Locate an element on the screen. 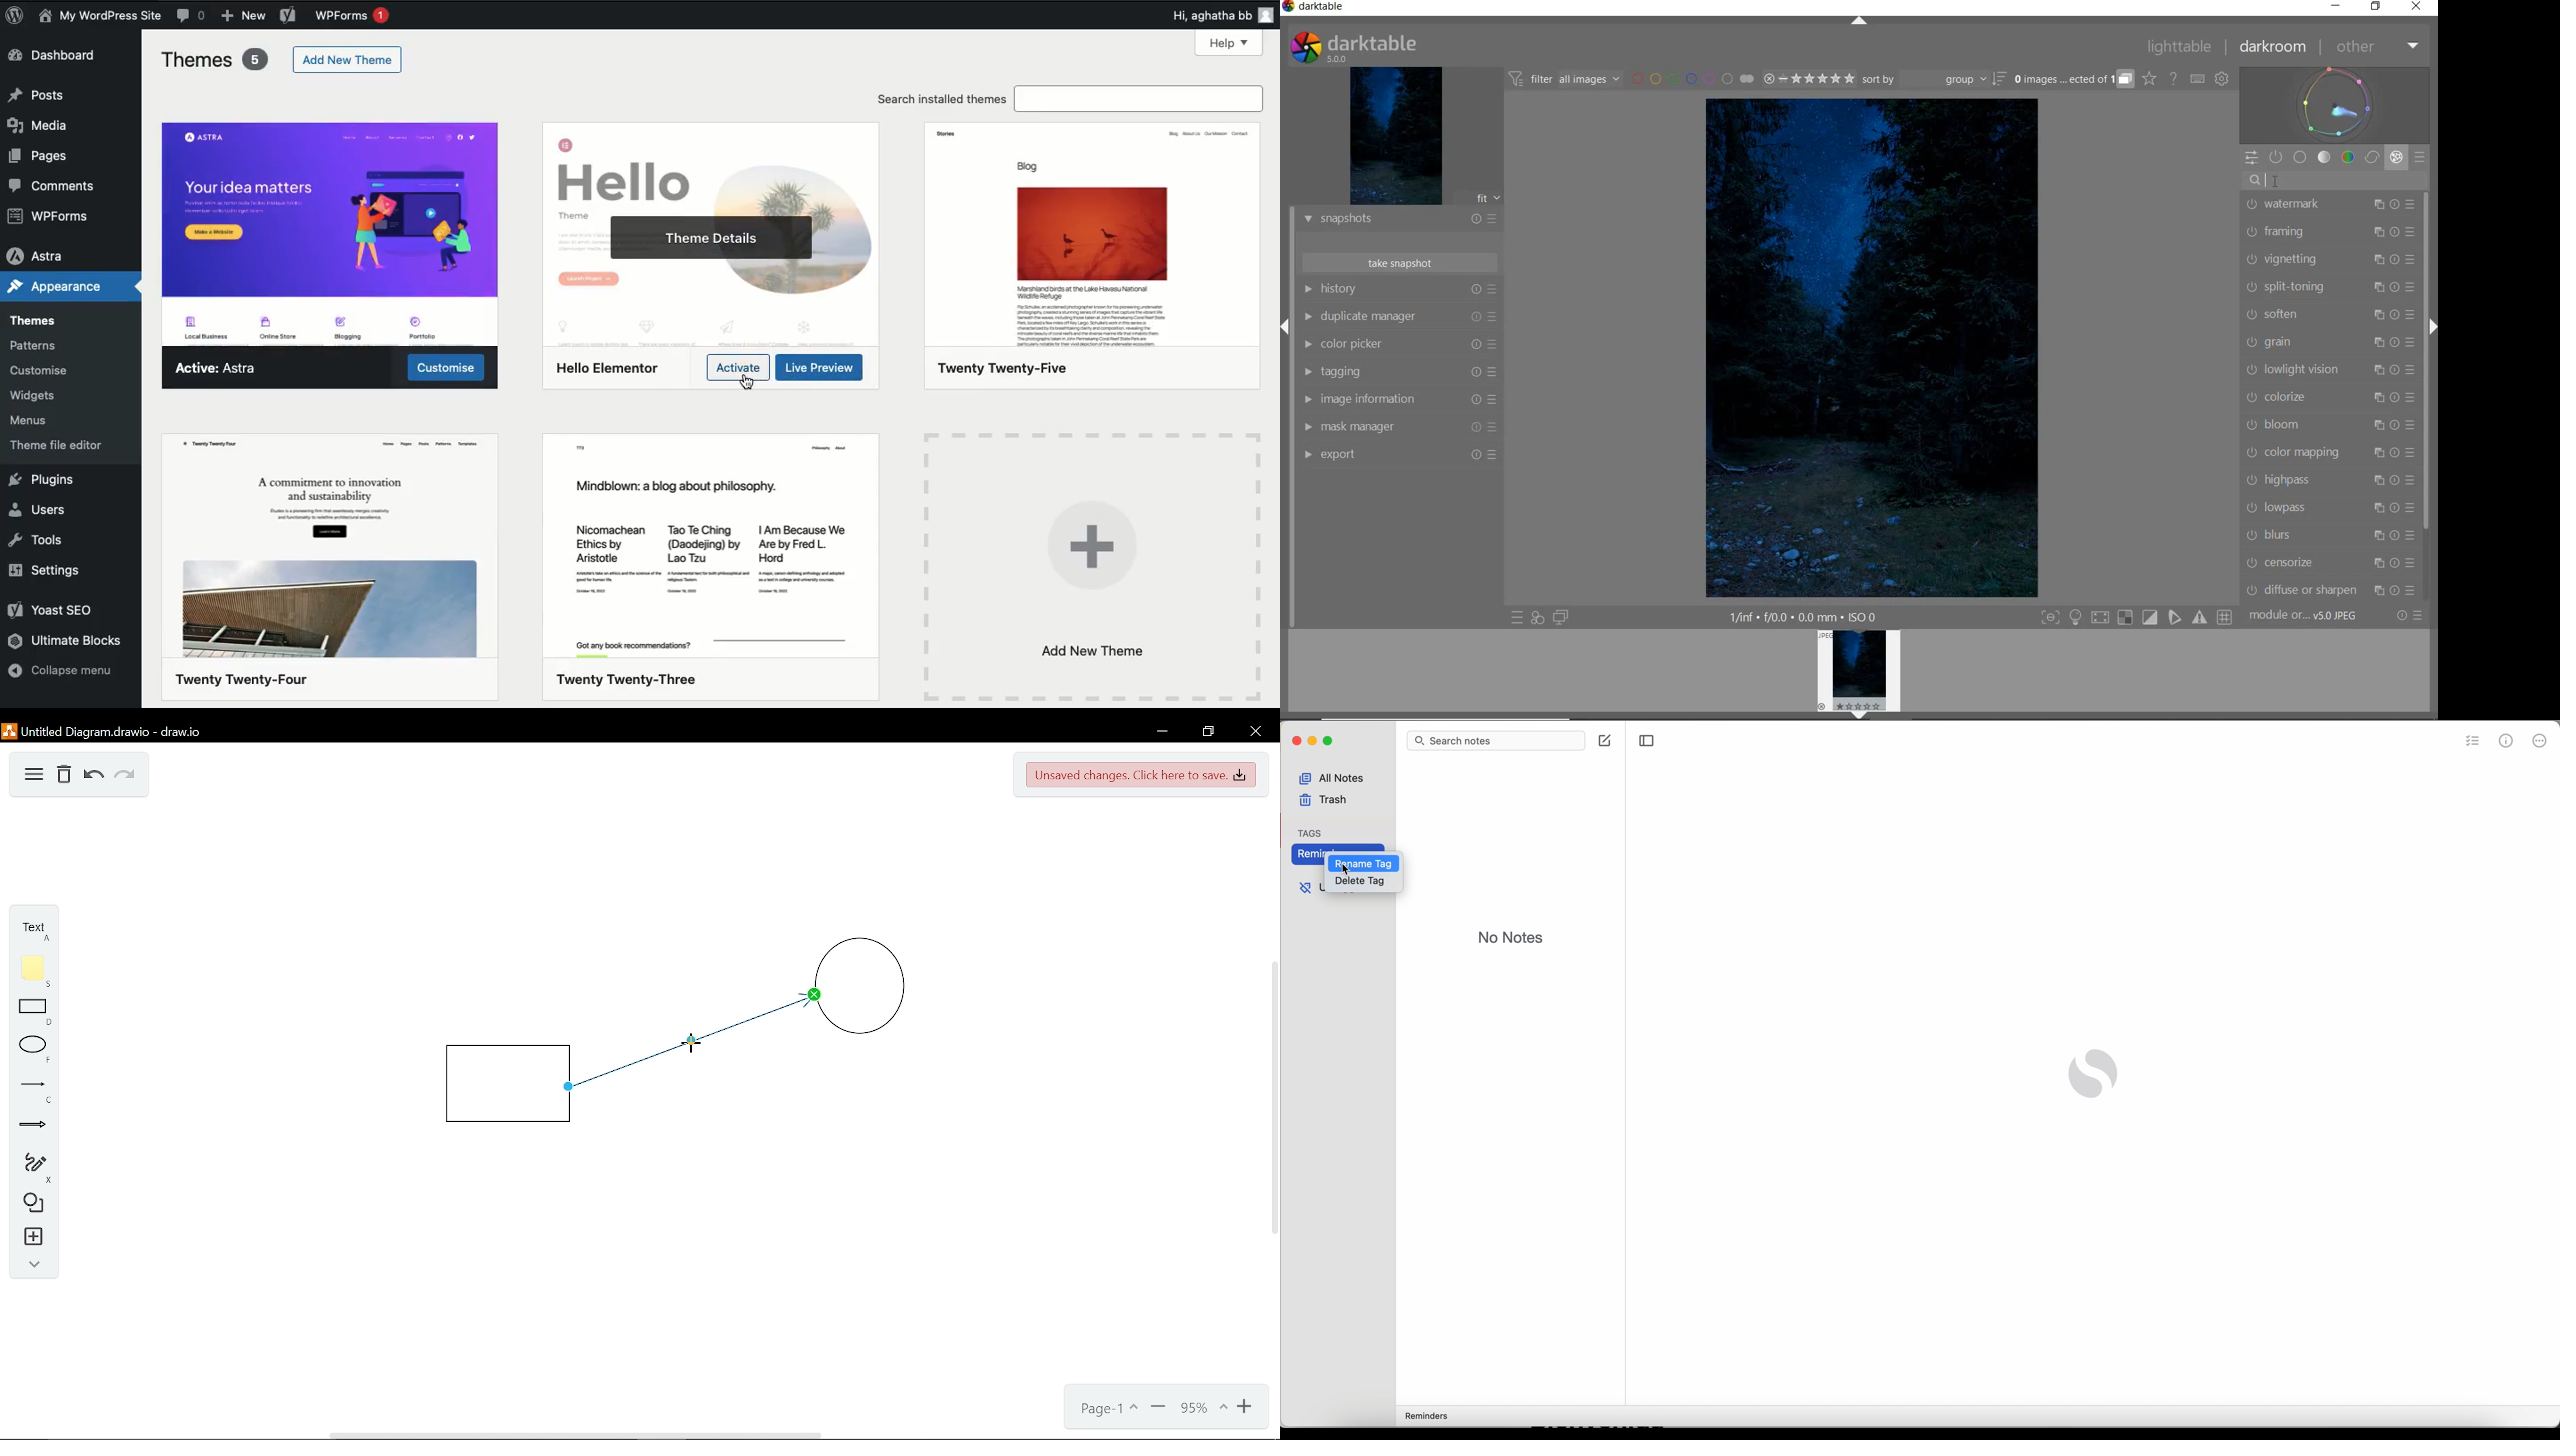  TONE is located at coordinates (2324, 158).